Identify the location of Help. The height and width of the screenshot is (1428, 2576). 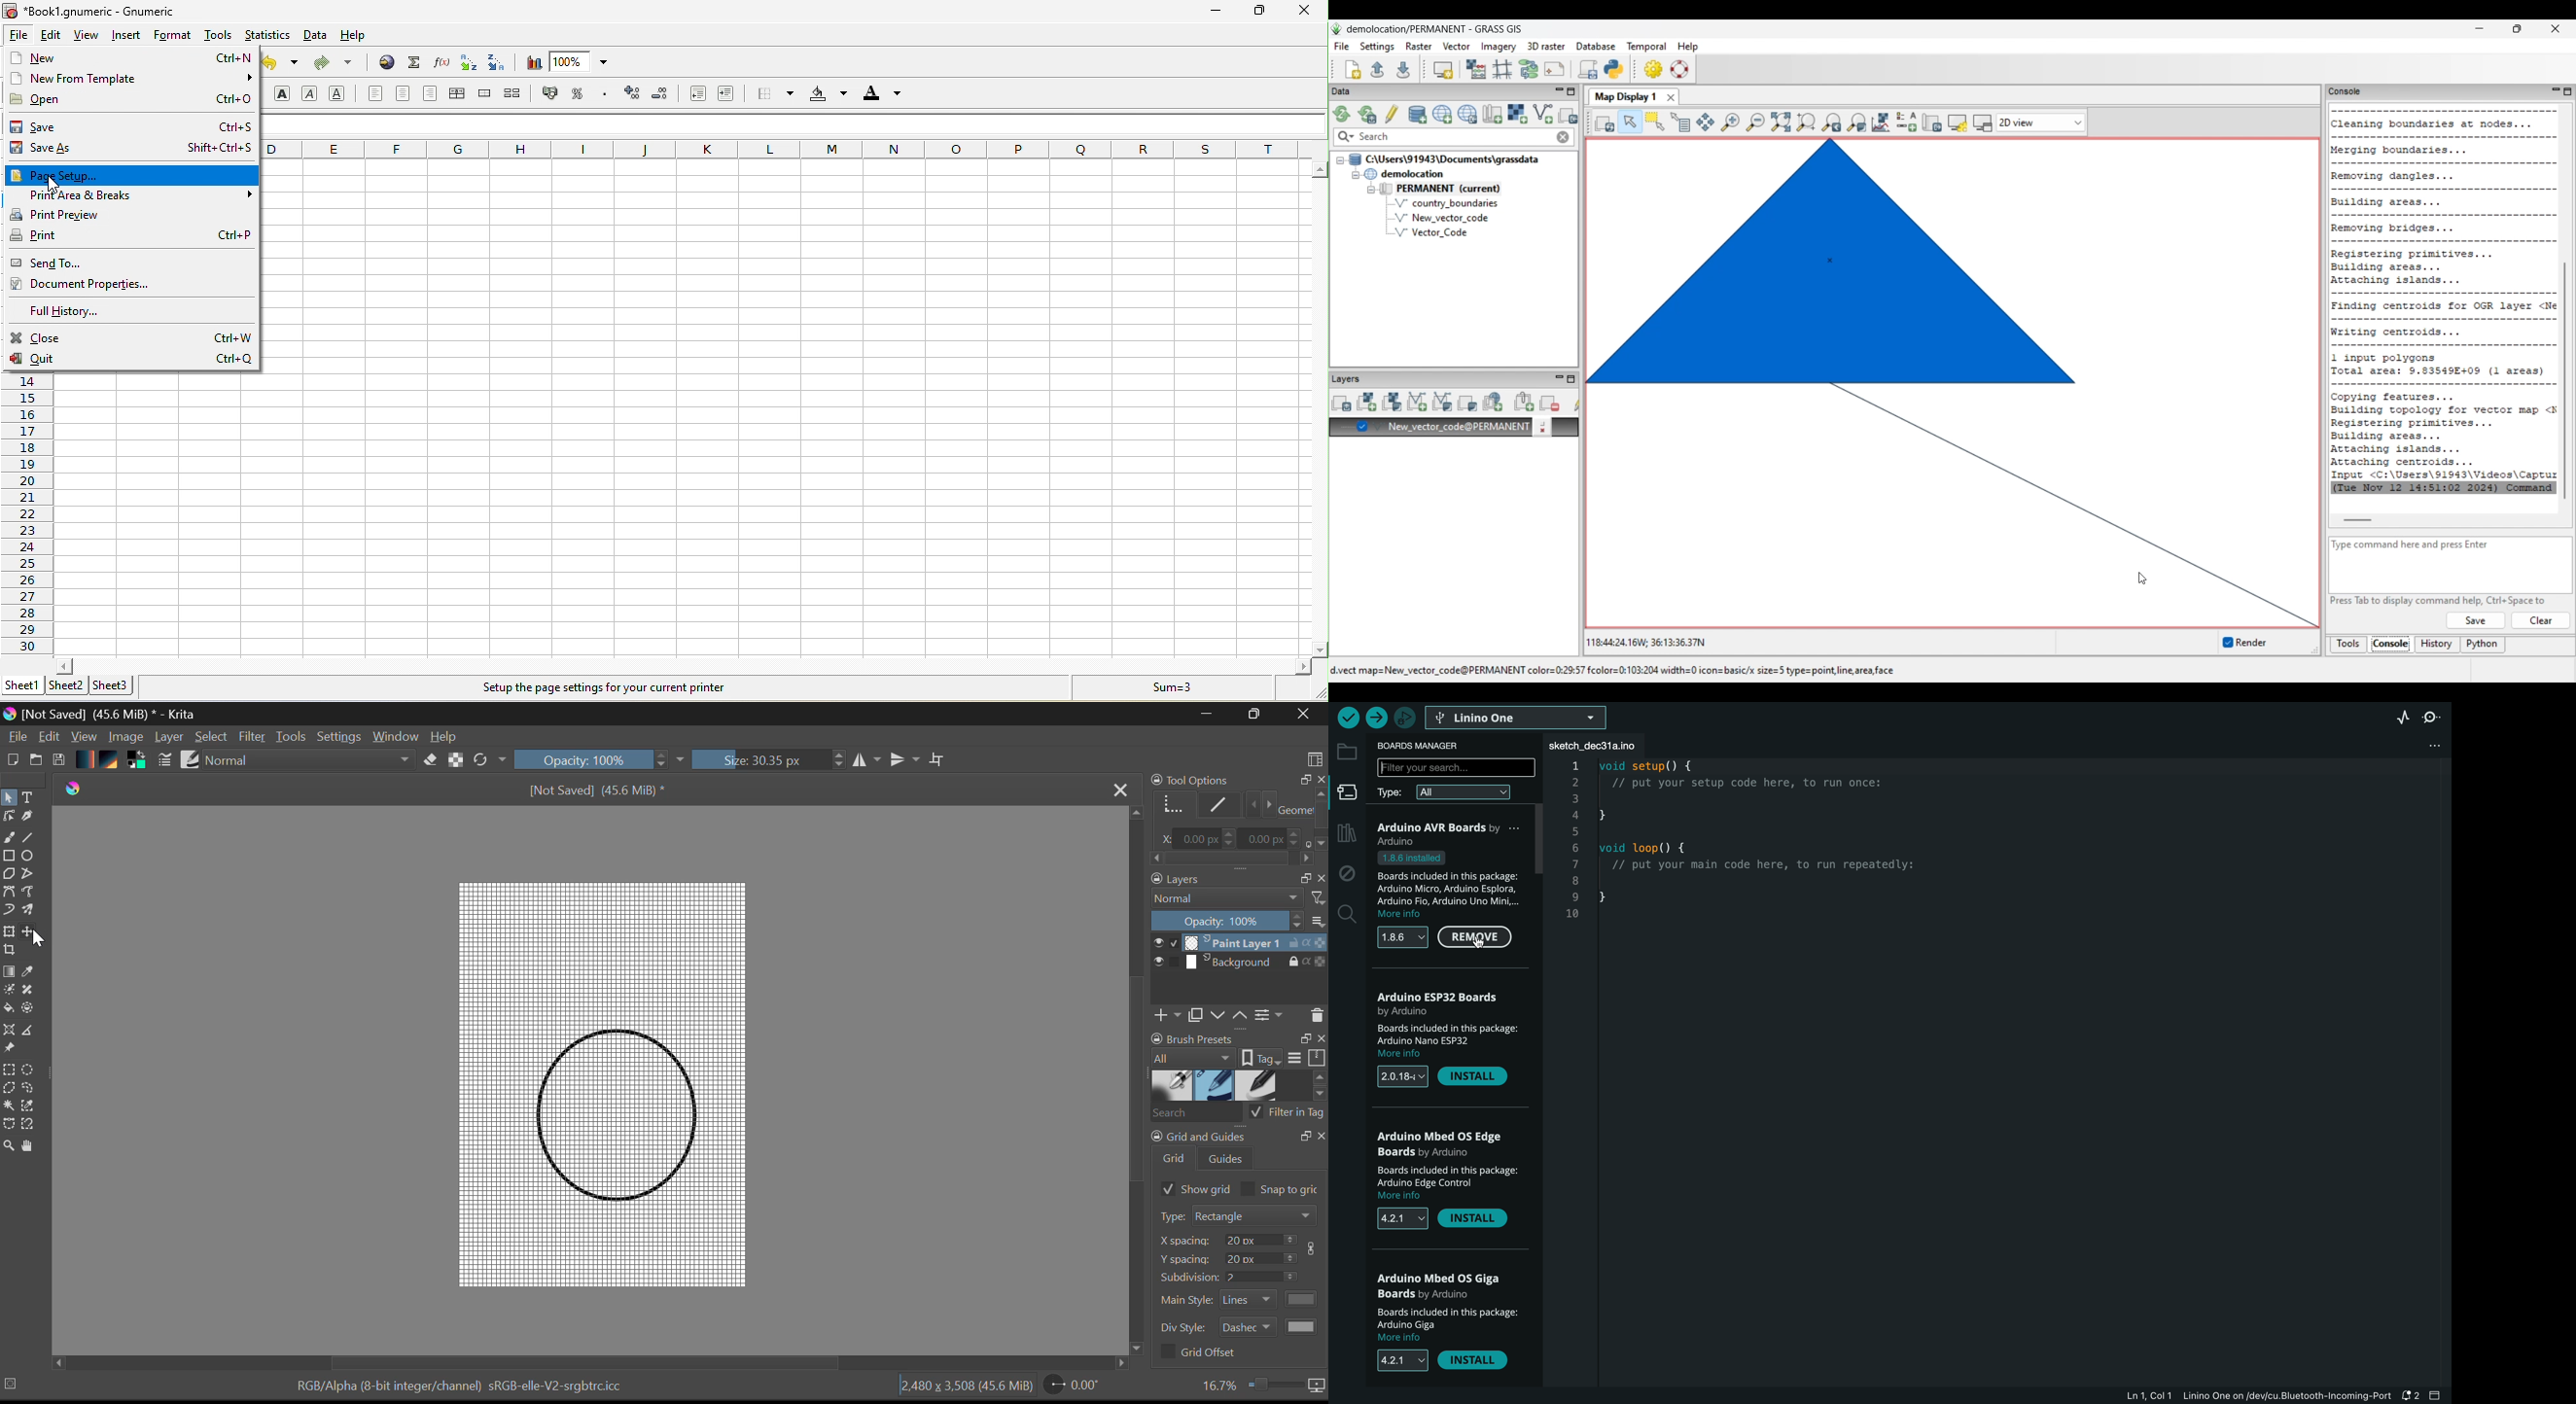
(447, 737).